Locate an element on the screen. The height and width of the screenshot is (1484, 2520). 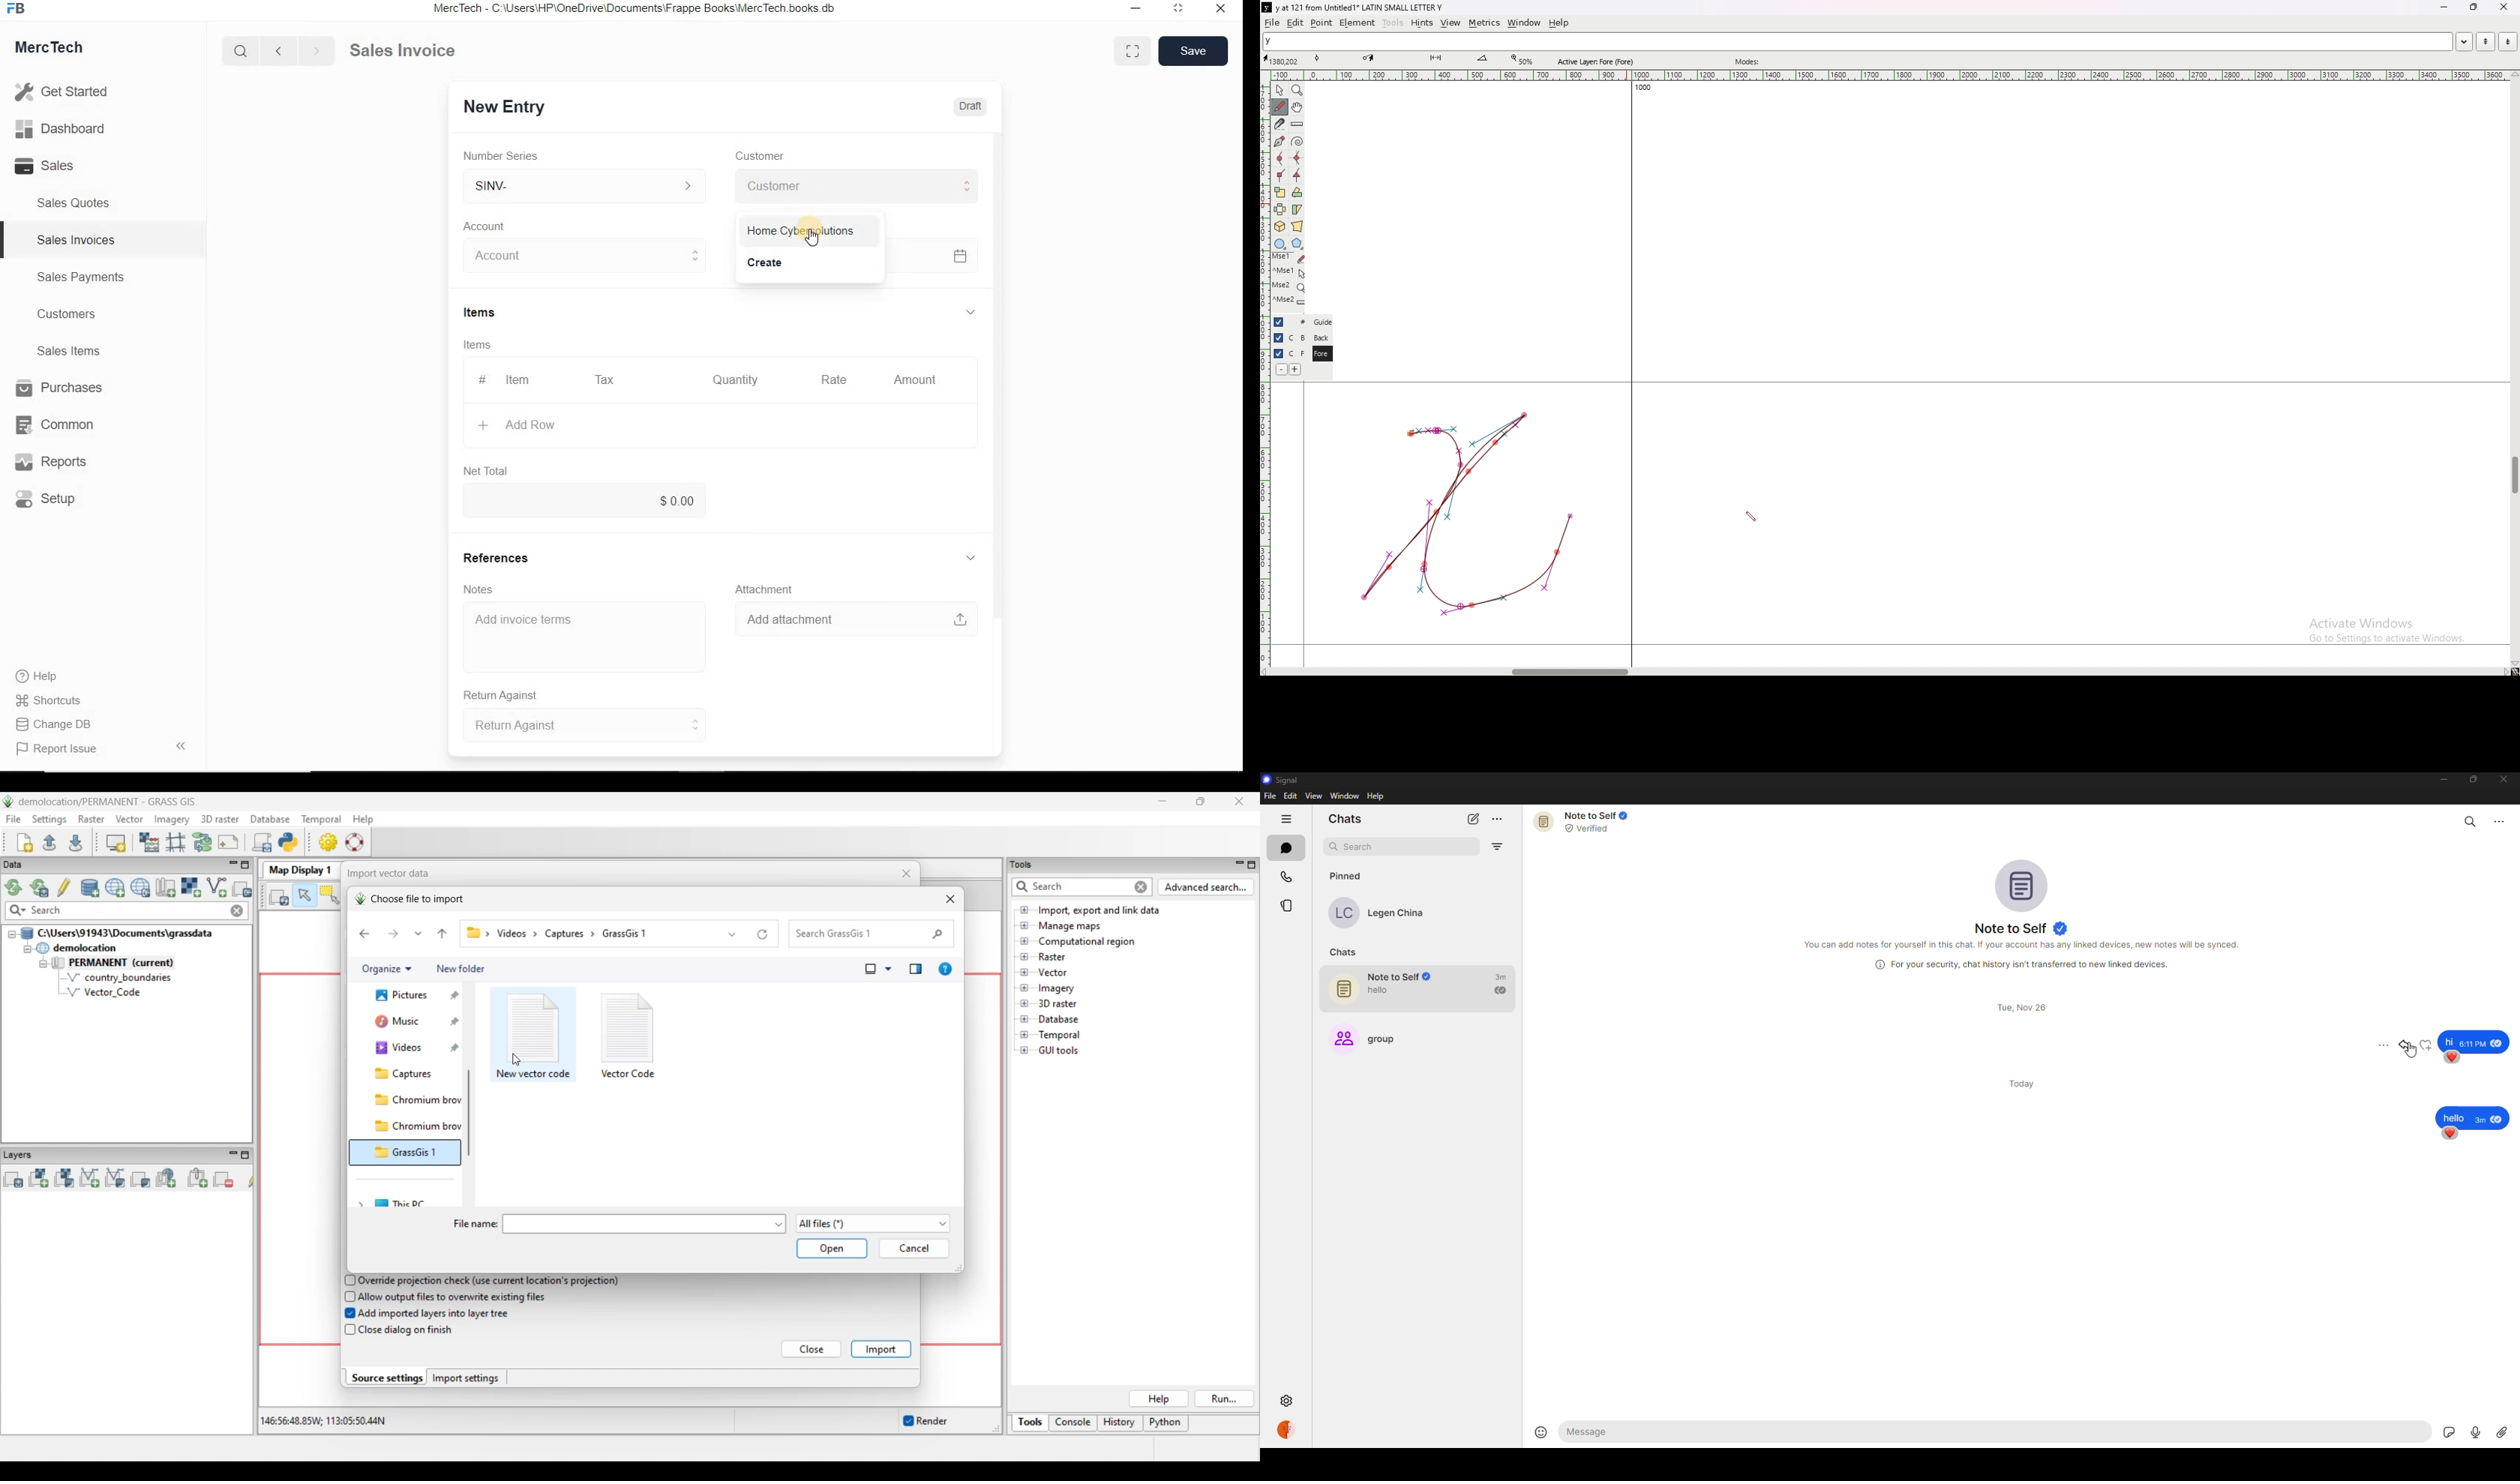
Sales Invoice is located at coordinates (404, 52).